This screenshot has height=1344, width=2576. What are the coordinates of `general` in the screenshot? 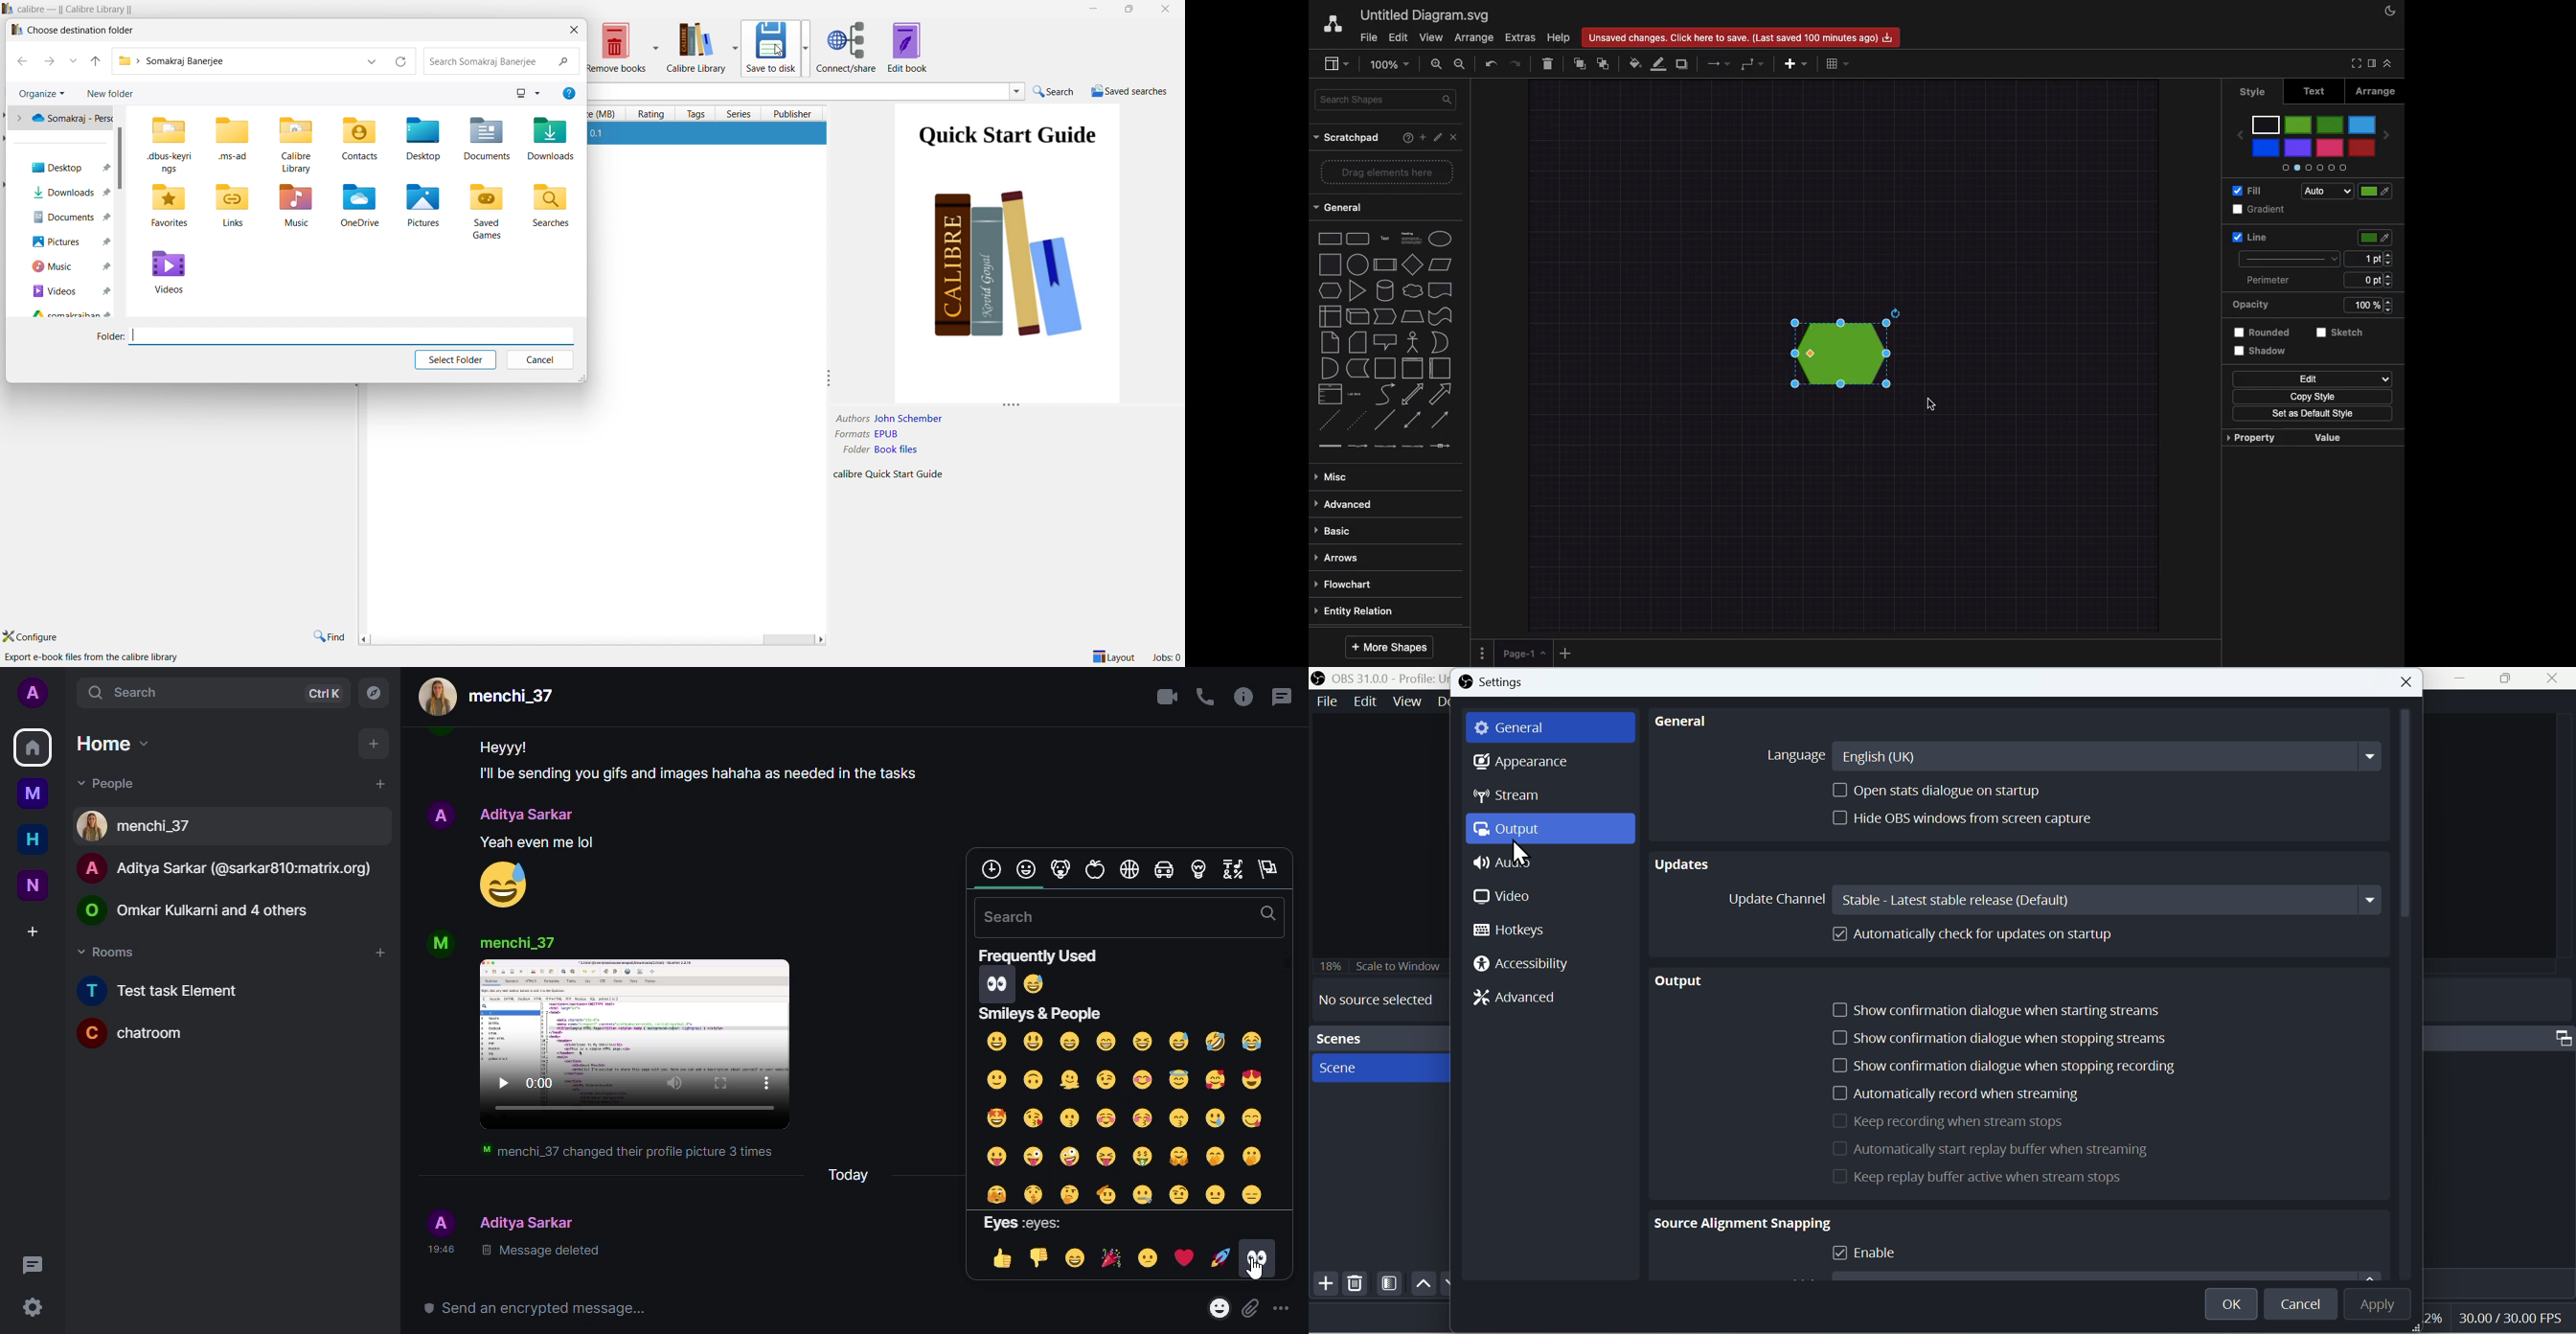 It's located at (1692, 723).